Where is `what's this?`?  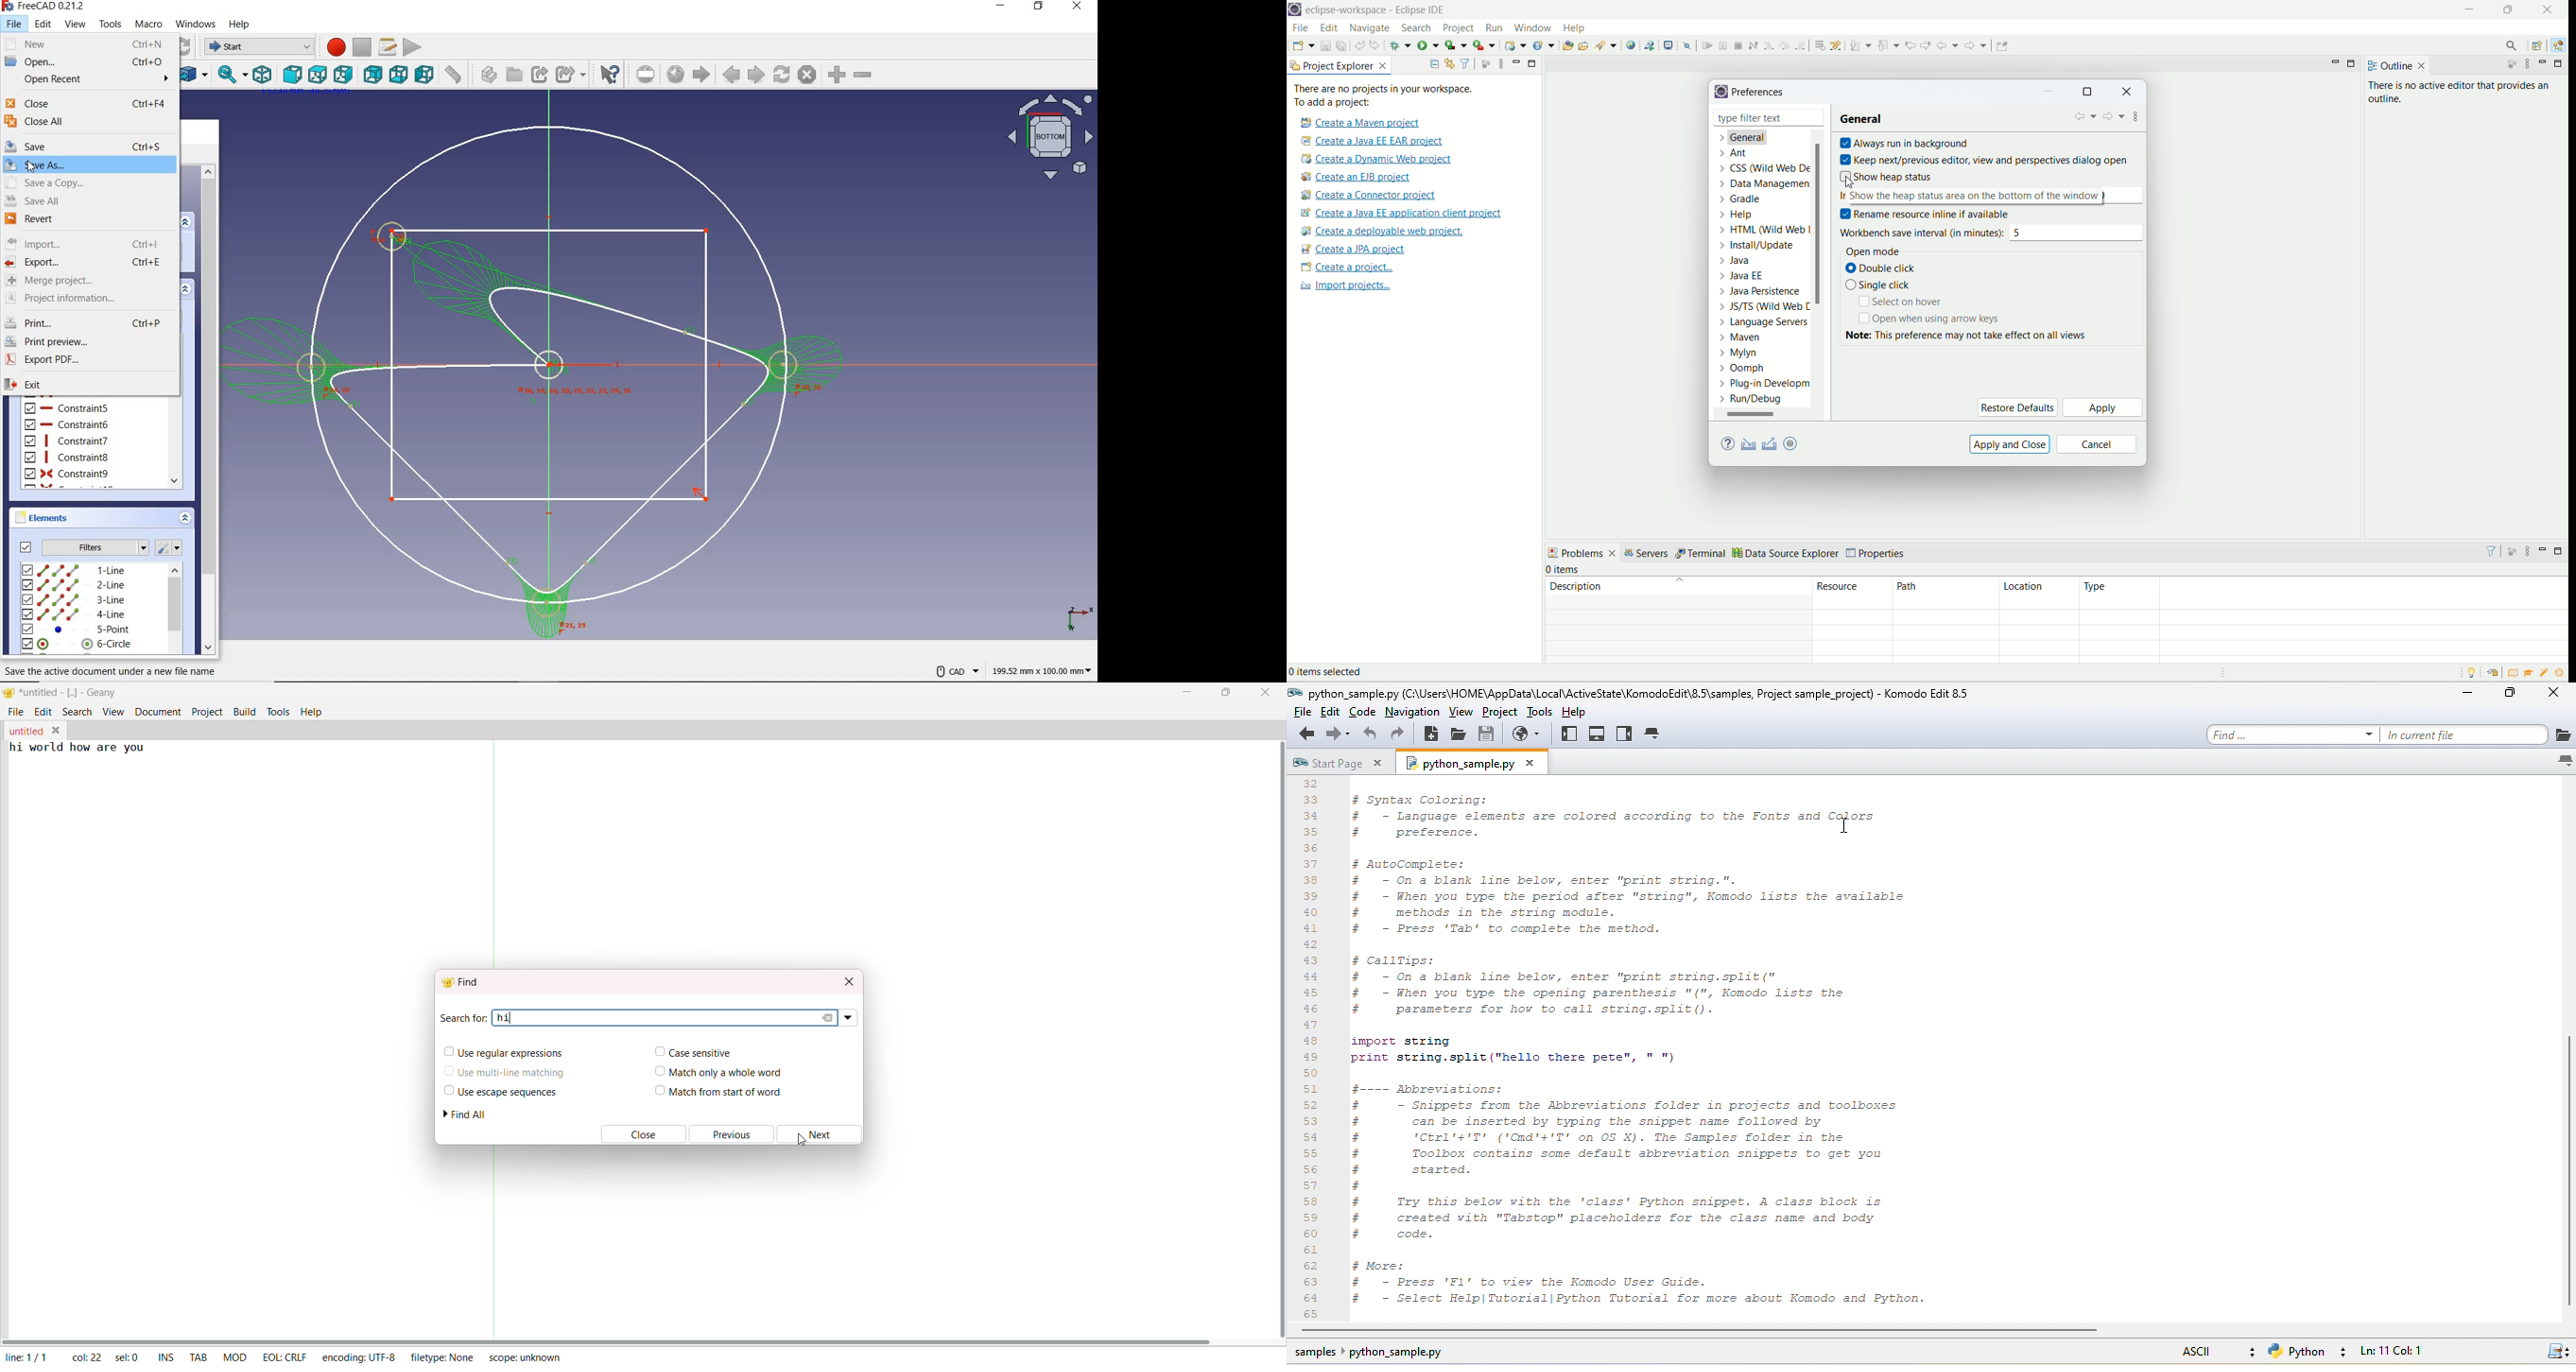
what's this? is located at coordinates (609, 75).